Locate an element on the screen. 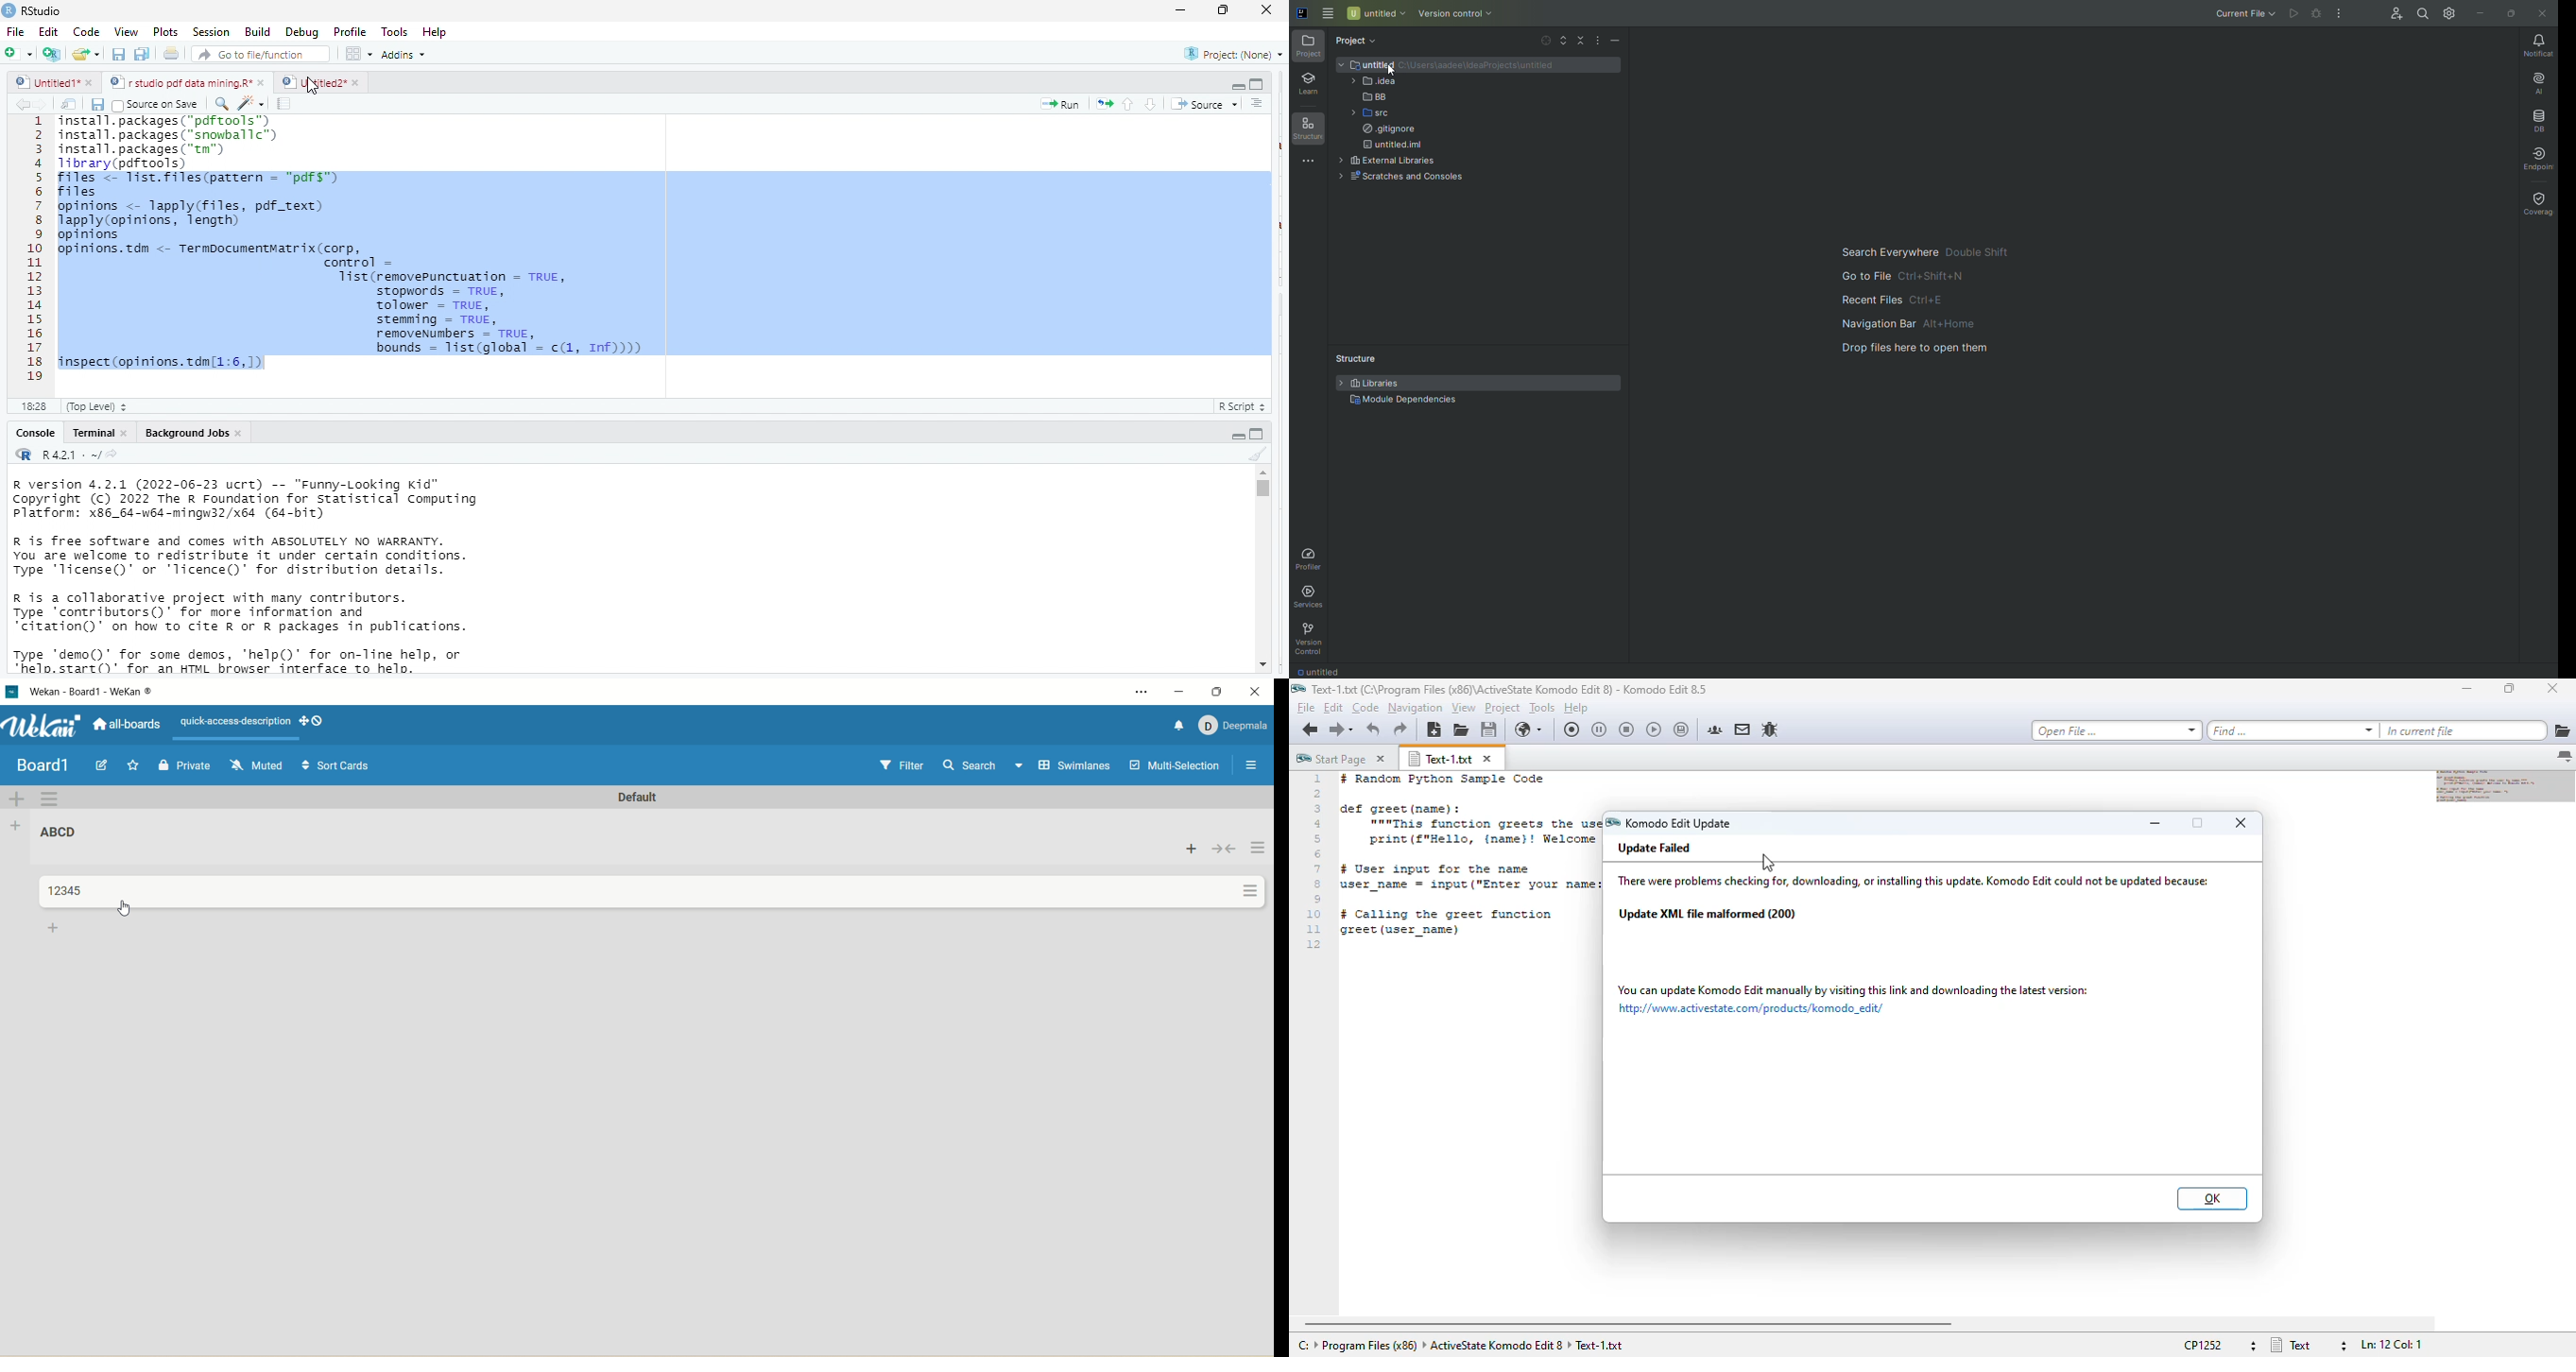 The width and height of the screenshot is (2576, 1372). profile is located at coordinates (350, 30).